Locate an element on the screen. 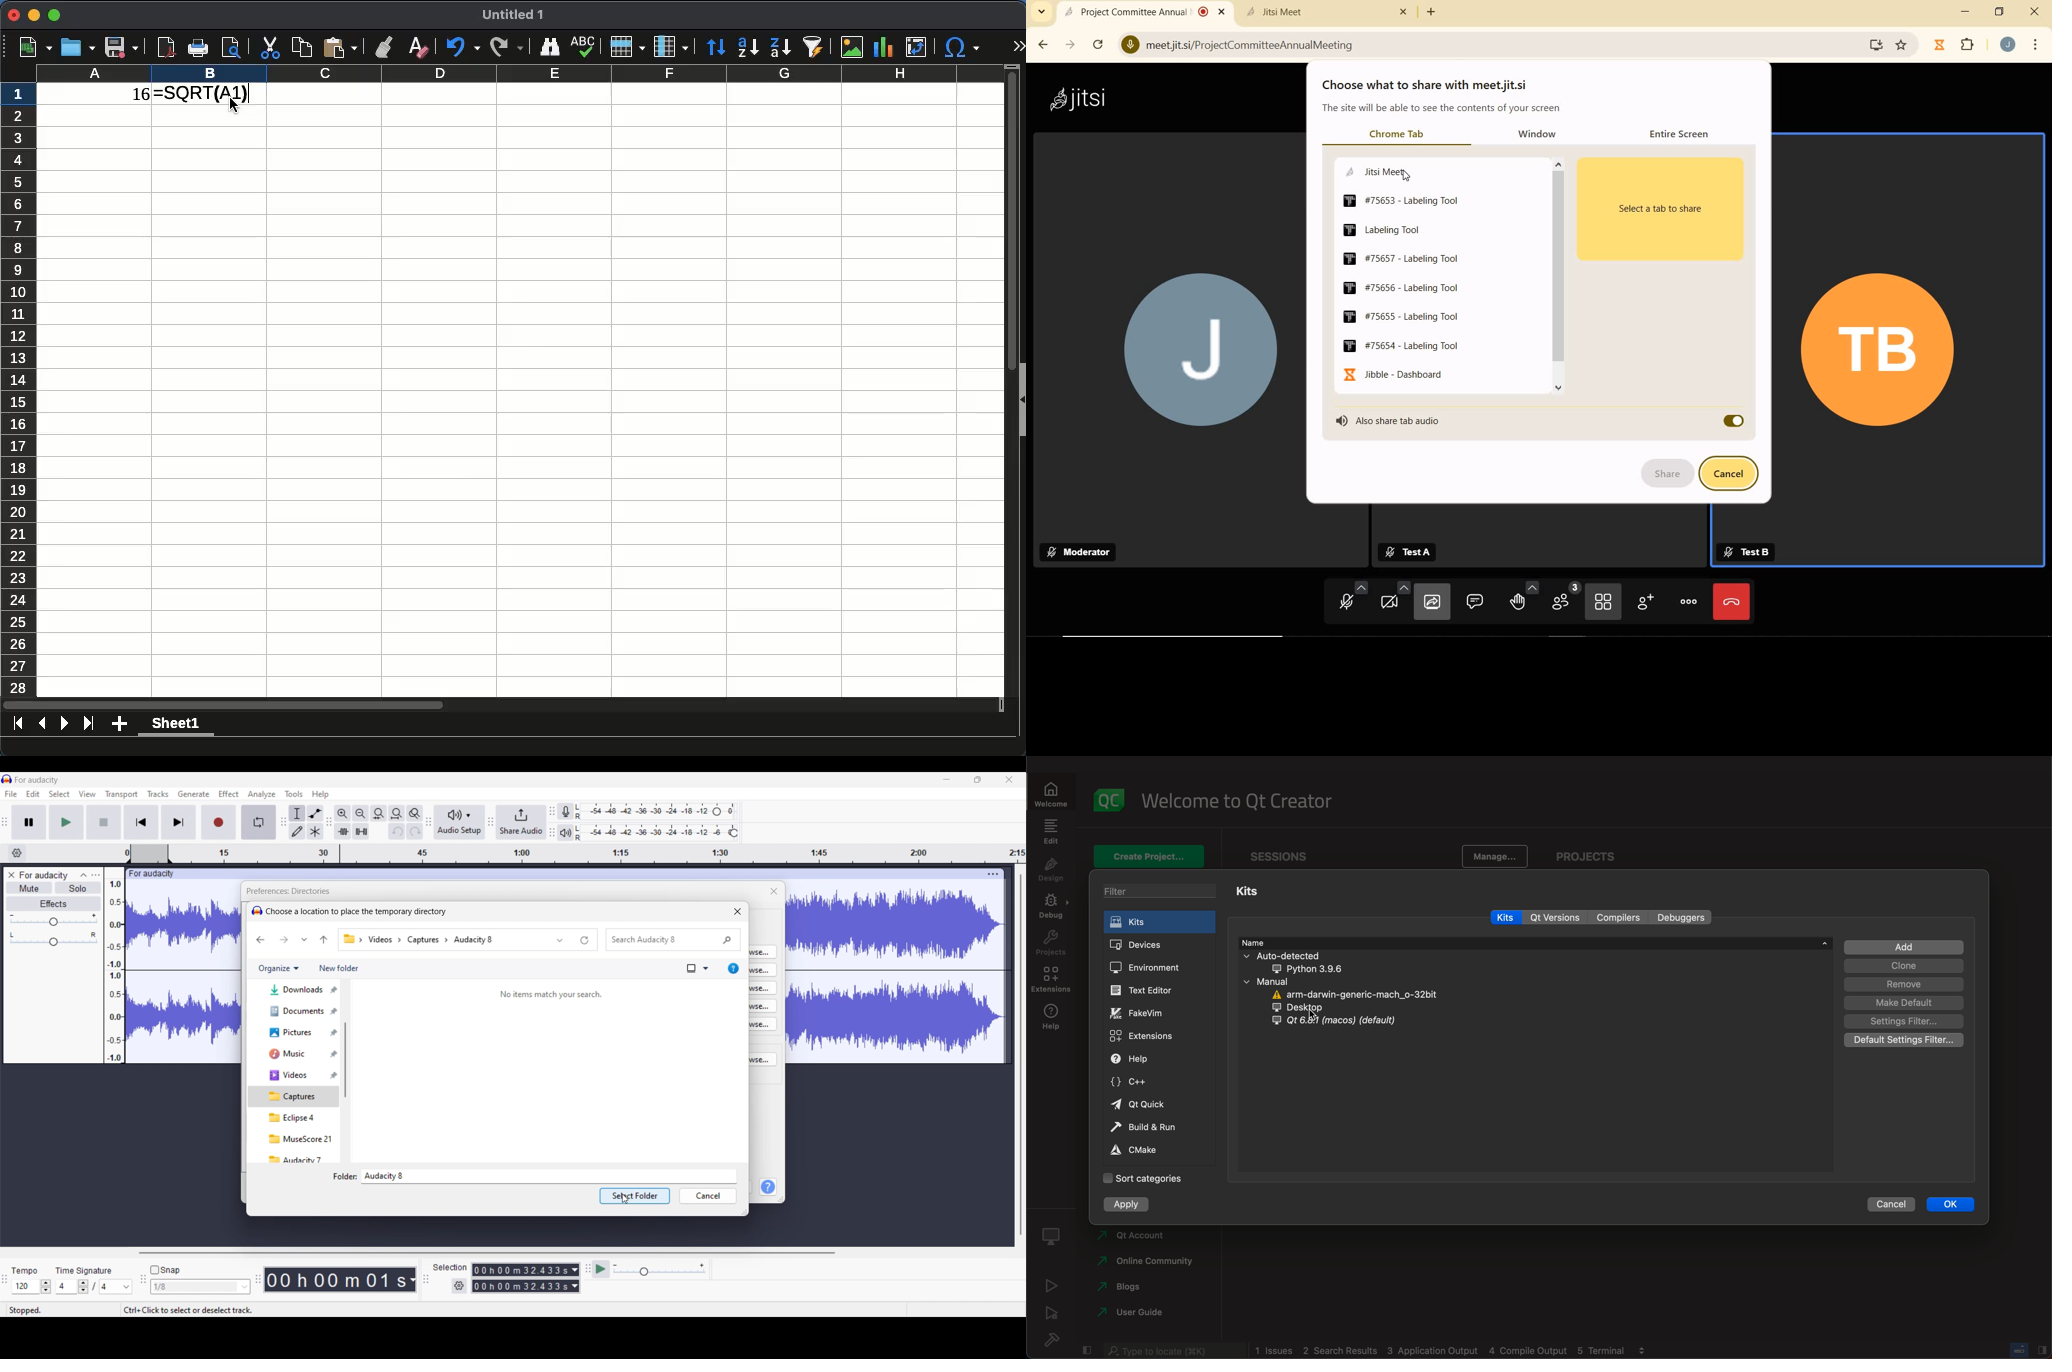 The image size is (2072, 1372). close is located at coordinates (2034, 13).